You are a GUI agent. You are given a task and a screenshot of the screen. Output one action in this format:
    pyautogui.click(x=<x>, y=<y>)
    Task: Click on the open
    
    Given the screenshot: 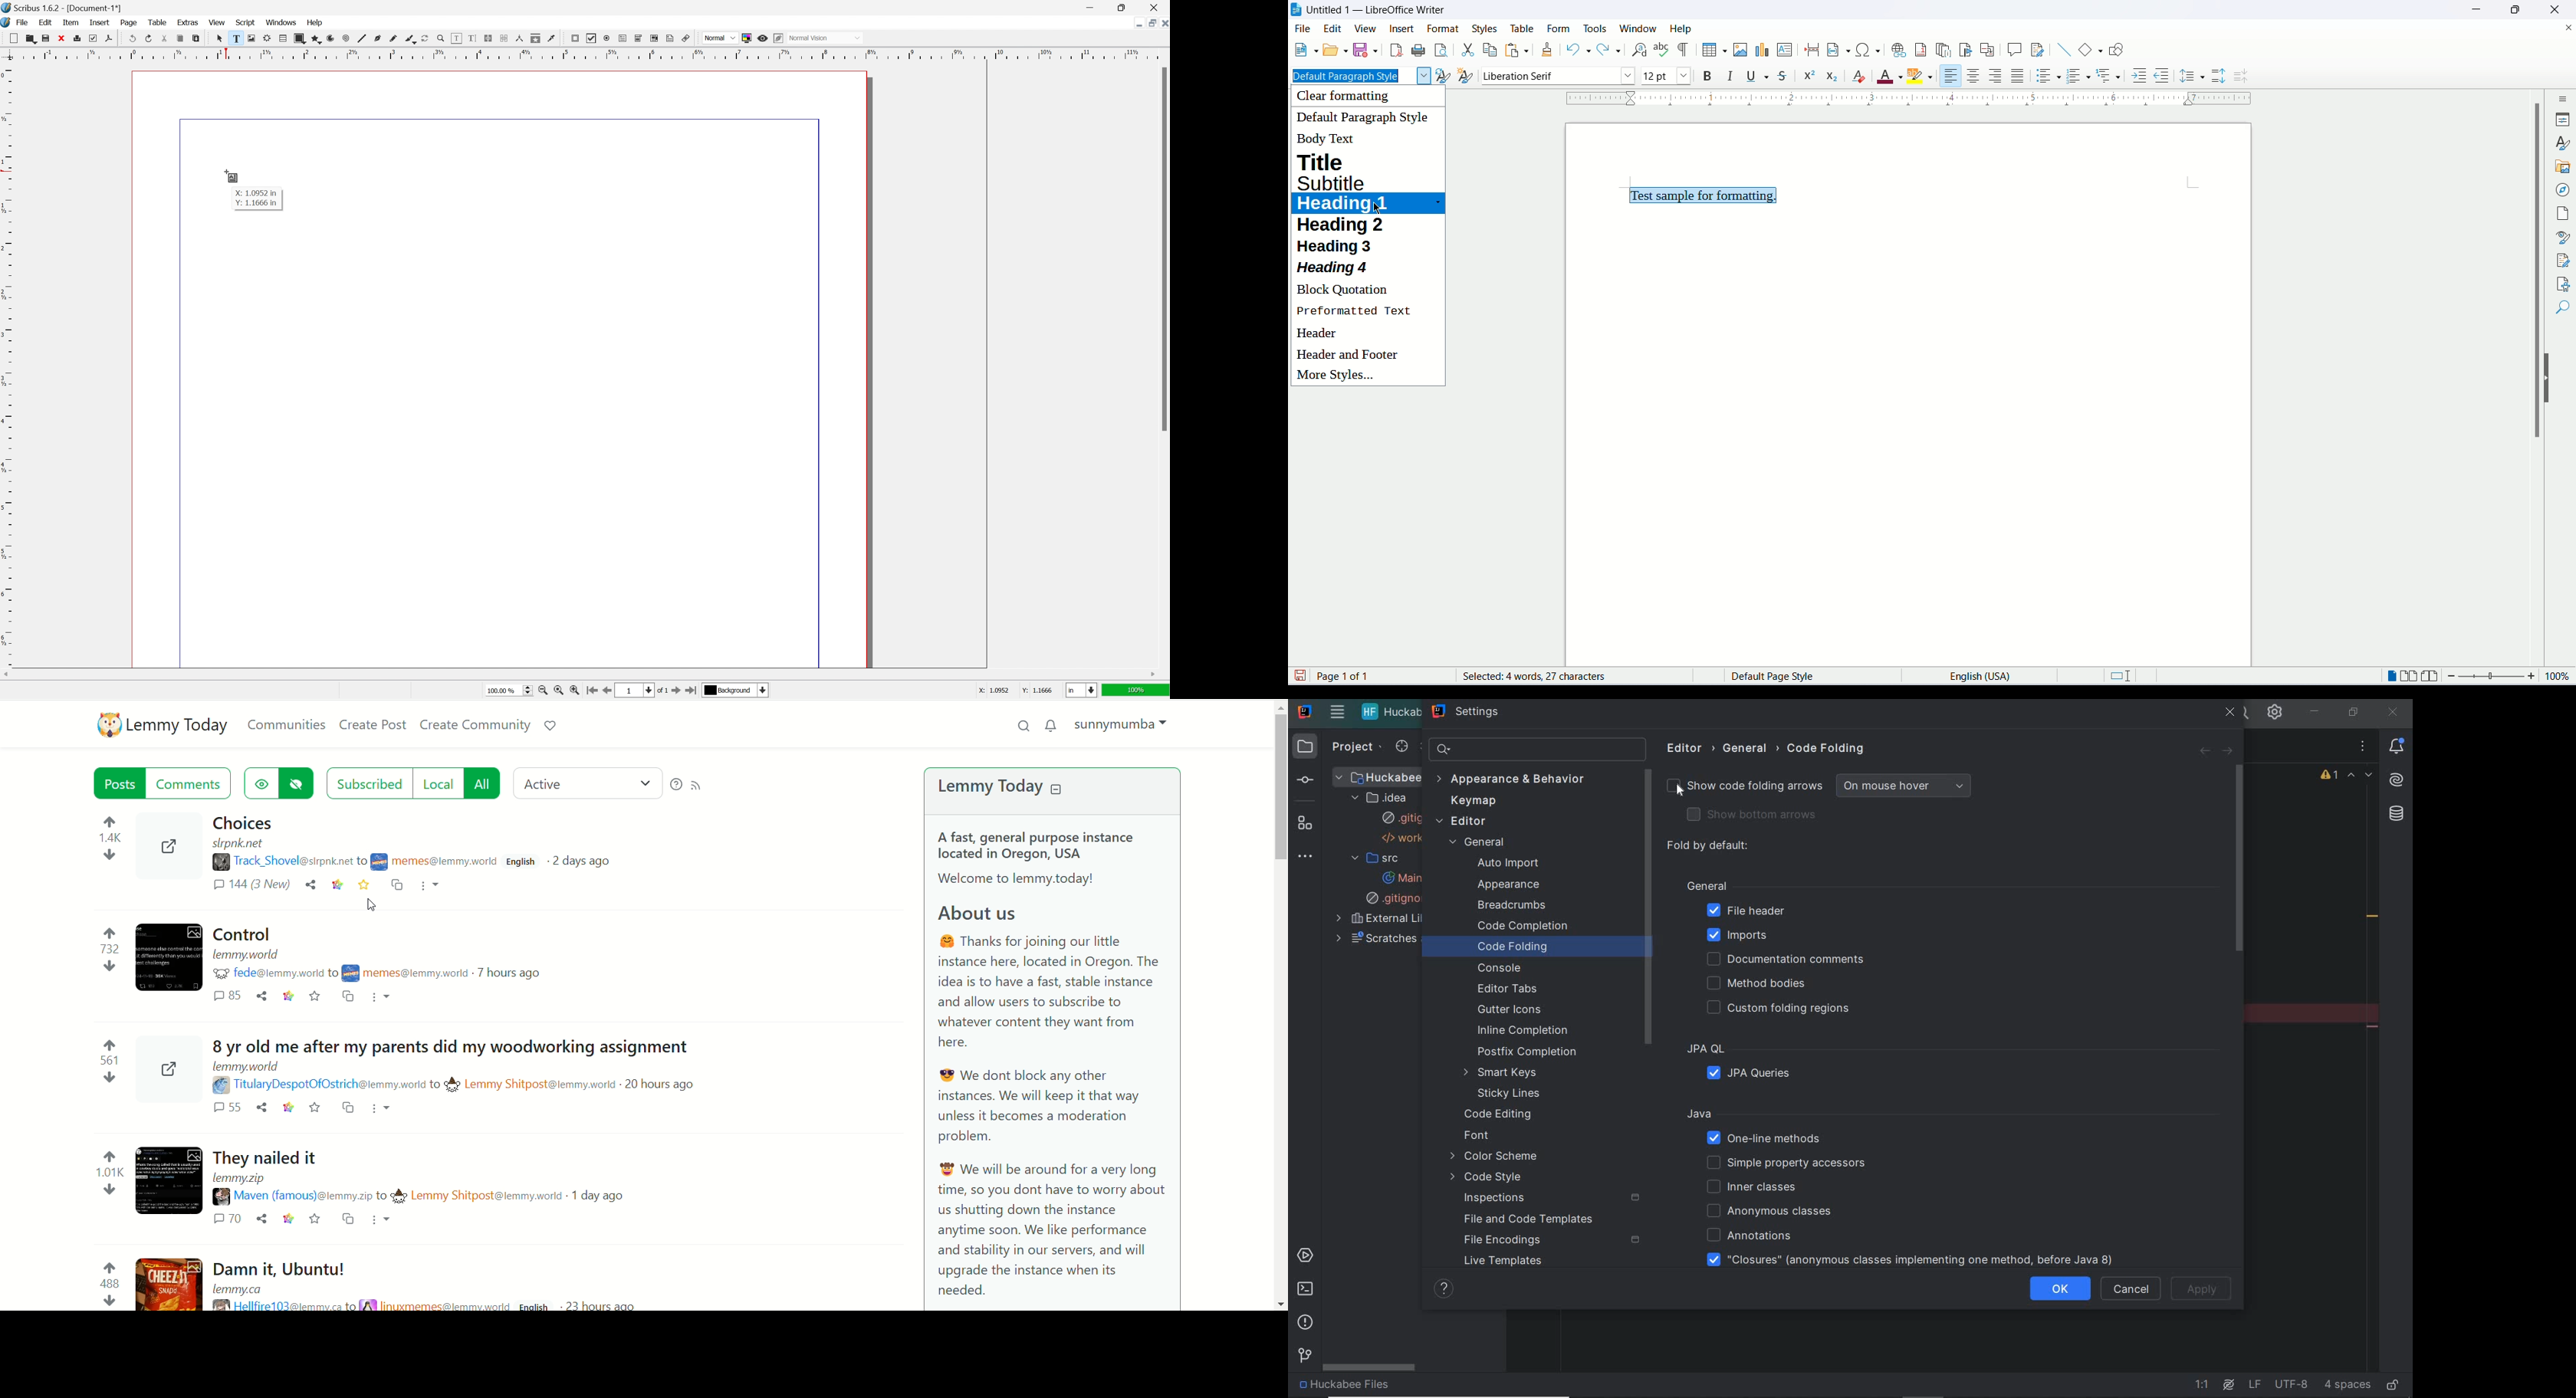 What is the action you would take?
    pyautogui.click(x=32, y=40)
    